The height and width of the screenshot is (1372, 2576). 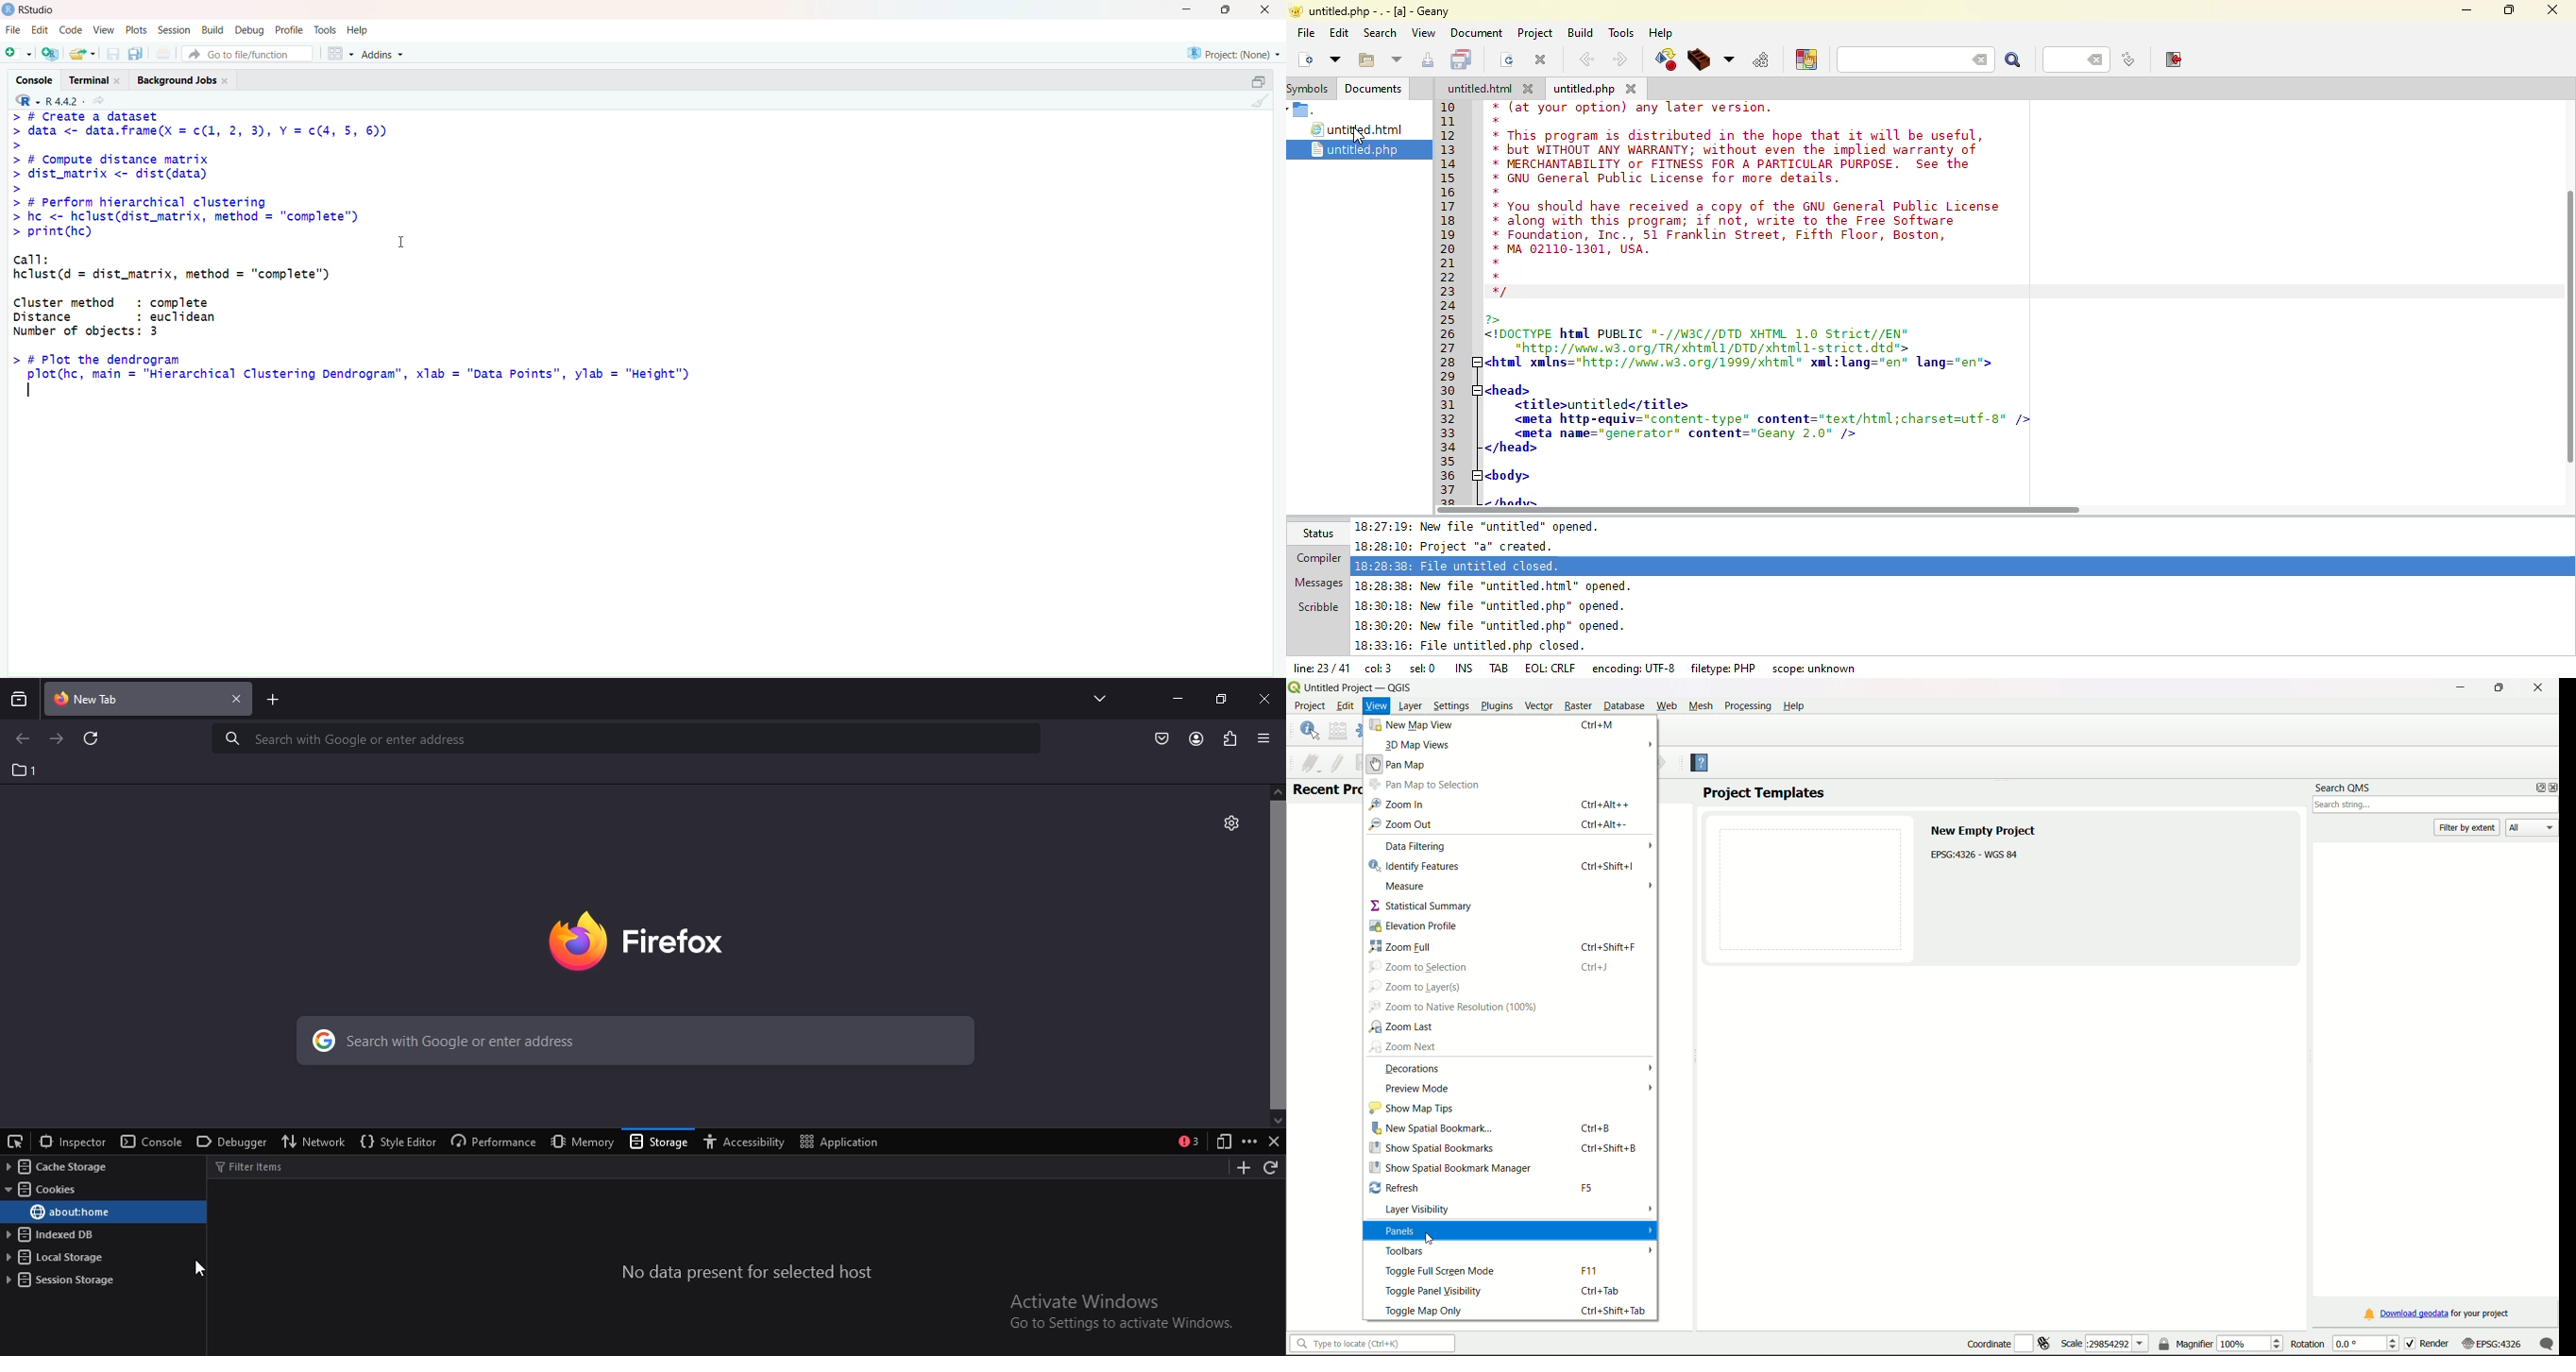 What do you see at coordinates (274, 702) in the screenshot?
I see `new tab` at bounding box center [274, 702].